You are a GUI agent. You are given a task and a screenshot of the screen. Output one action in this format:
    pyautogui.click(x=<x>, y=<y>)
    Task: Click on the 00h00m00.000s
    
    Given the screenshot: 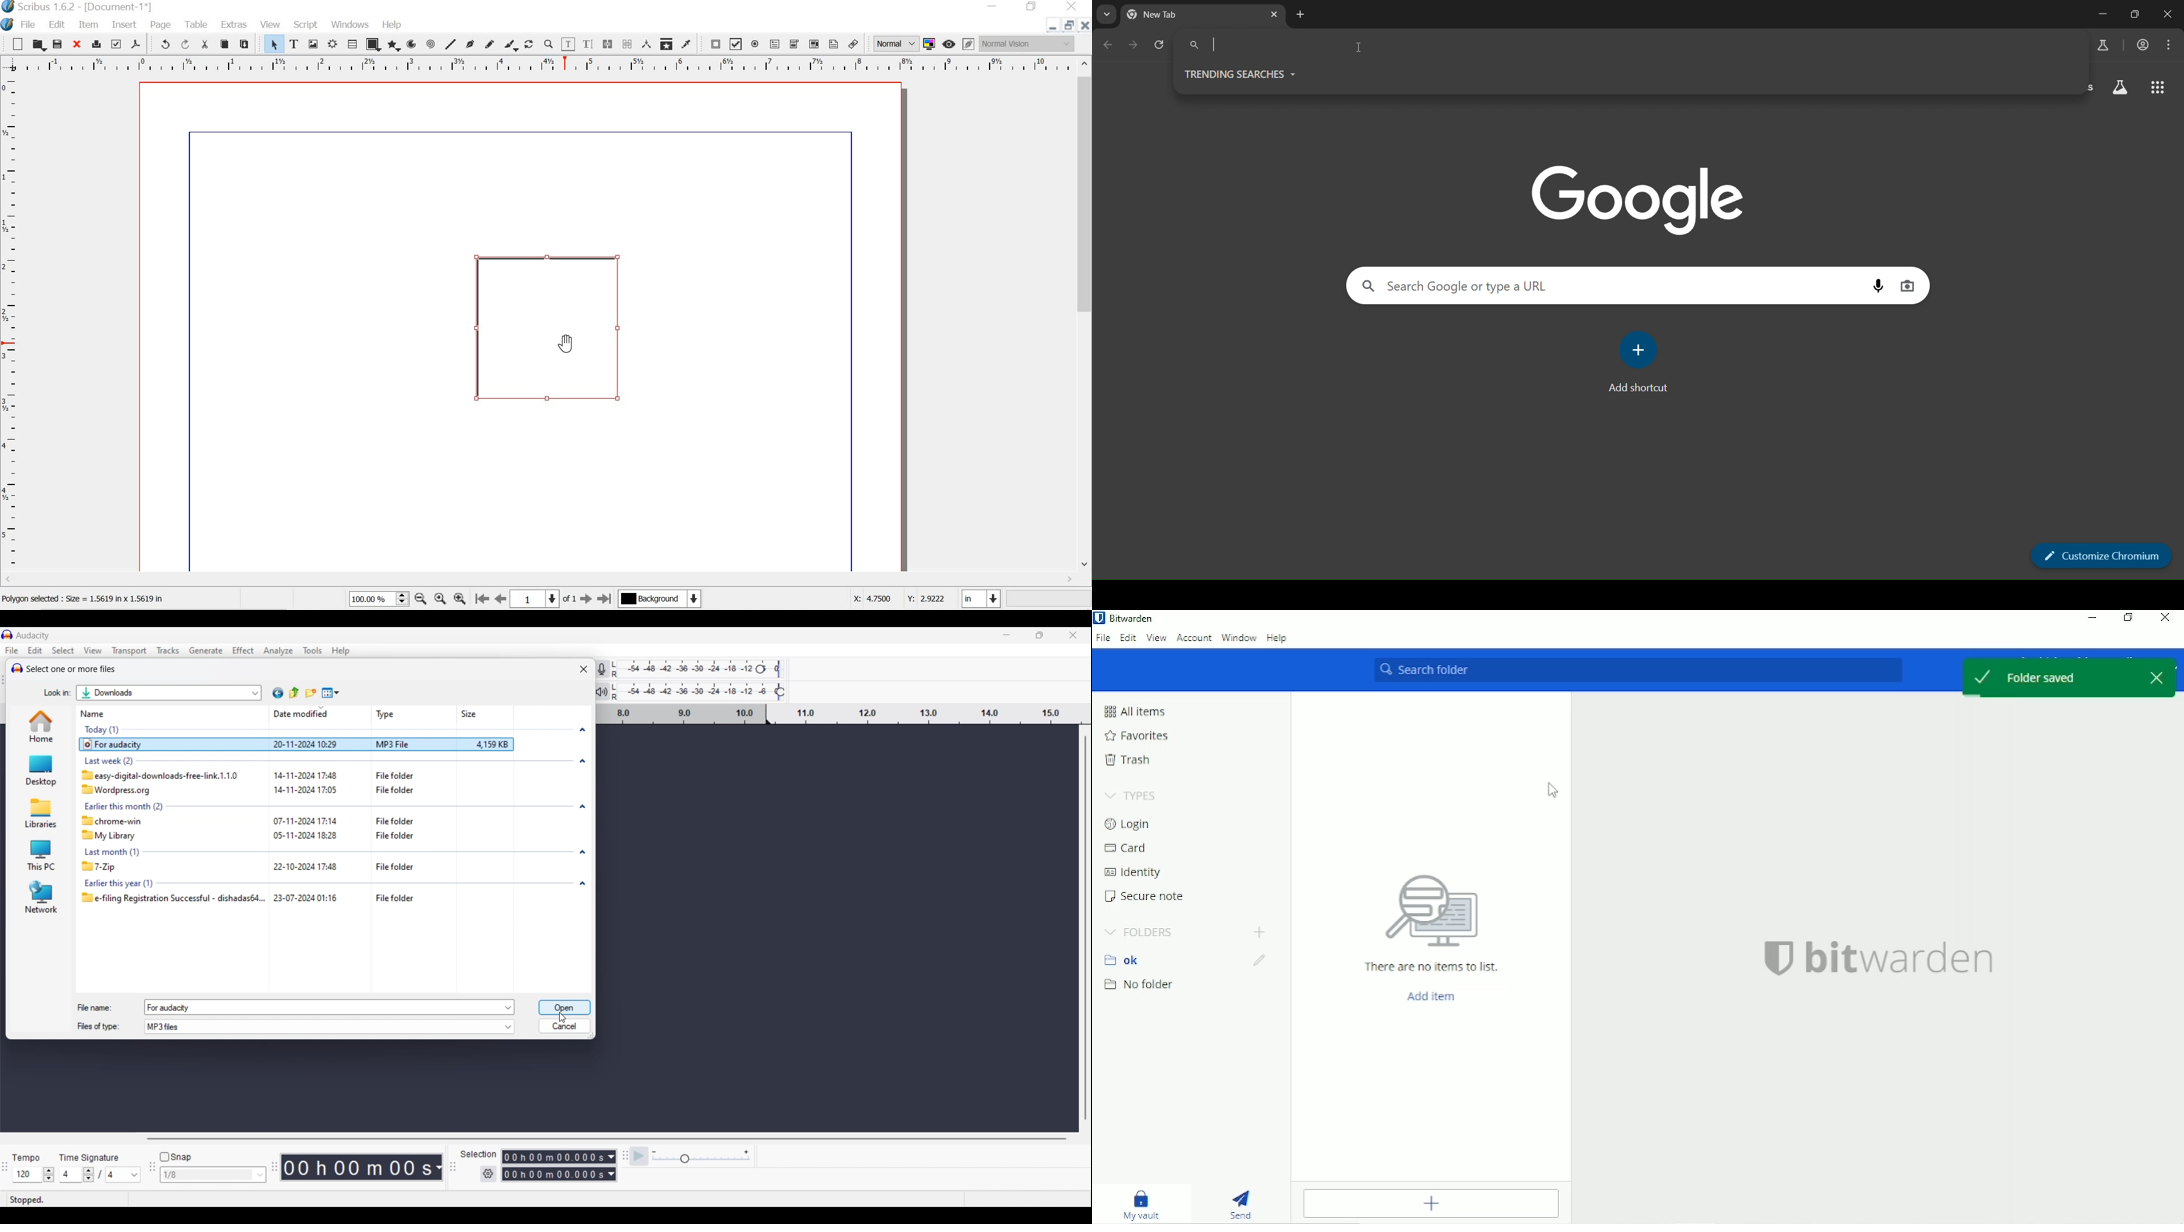 What is the action you would take?
    pyautogui.click(x=561, y=1155)
    